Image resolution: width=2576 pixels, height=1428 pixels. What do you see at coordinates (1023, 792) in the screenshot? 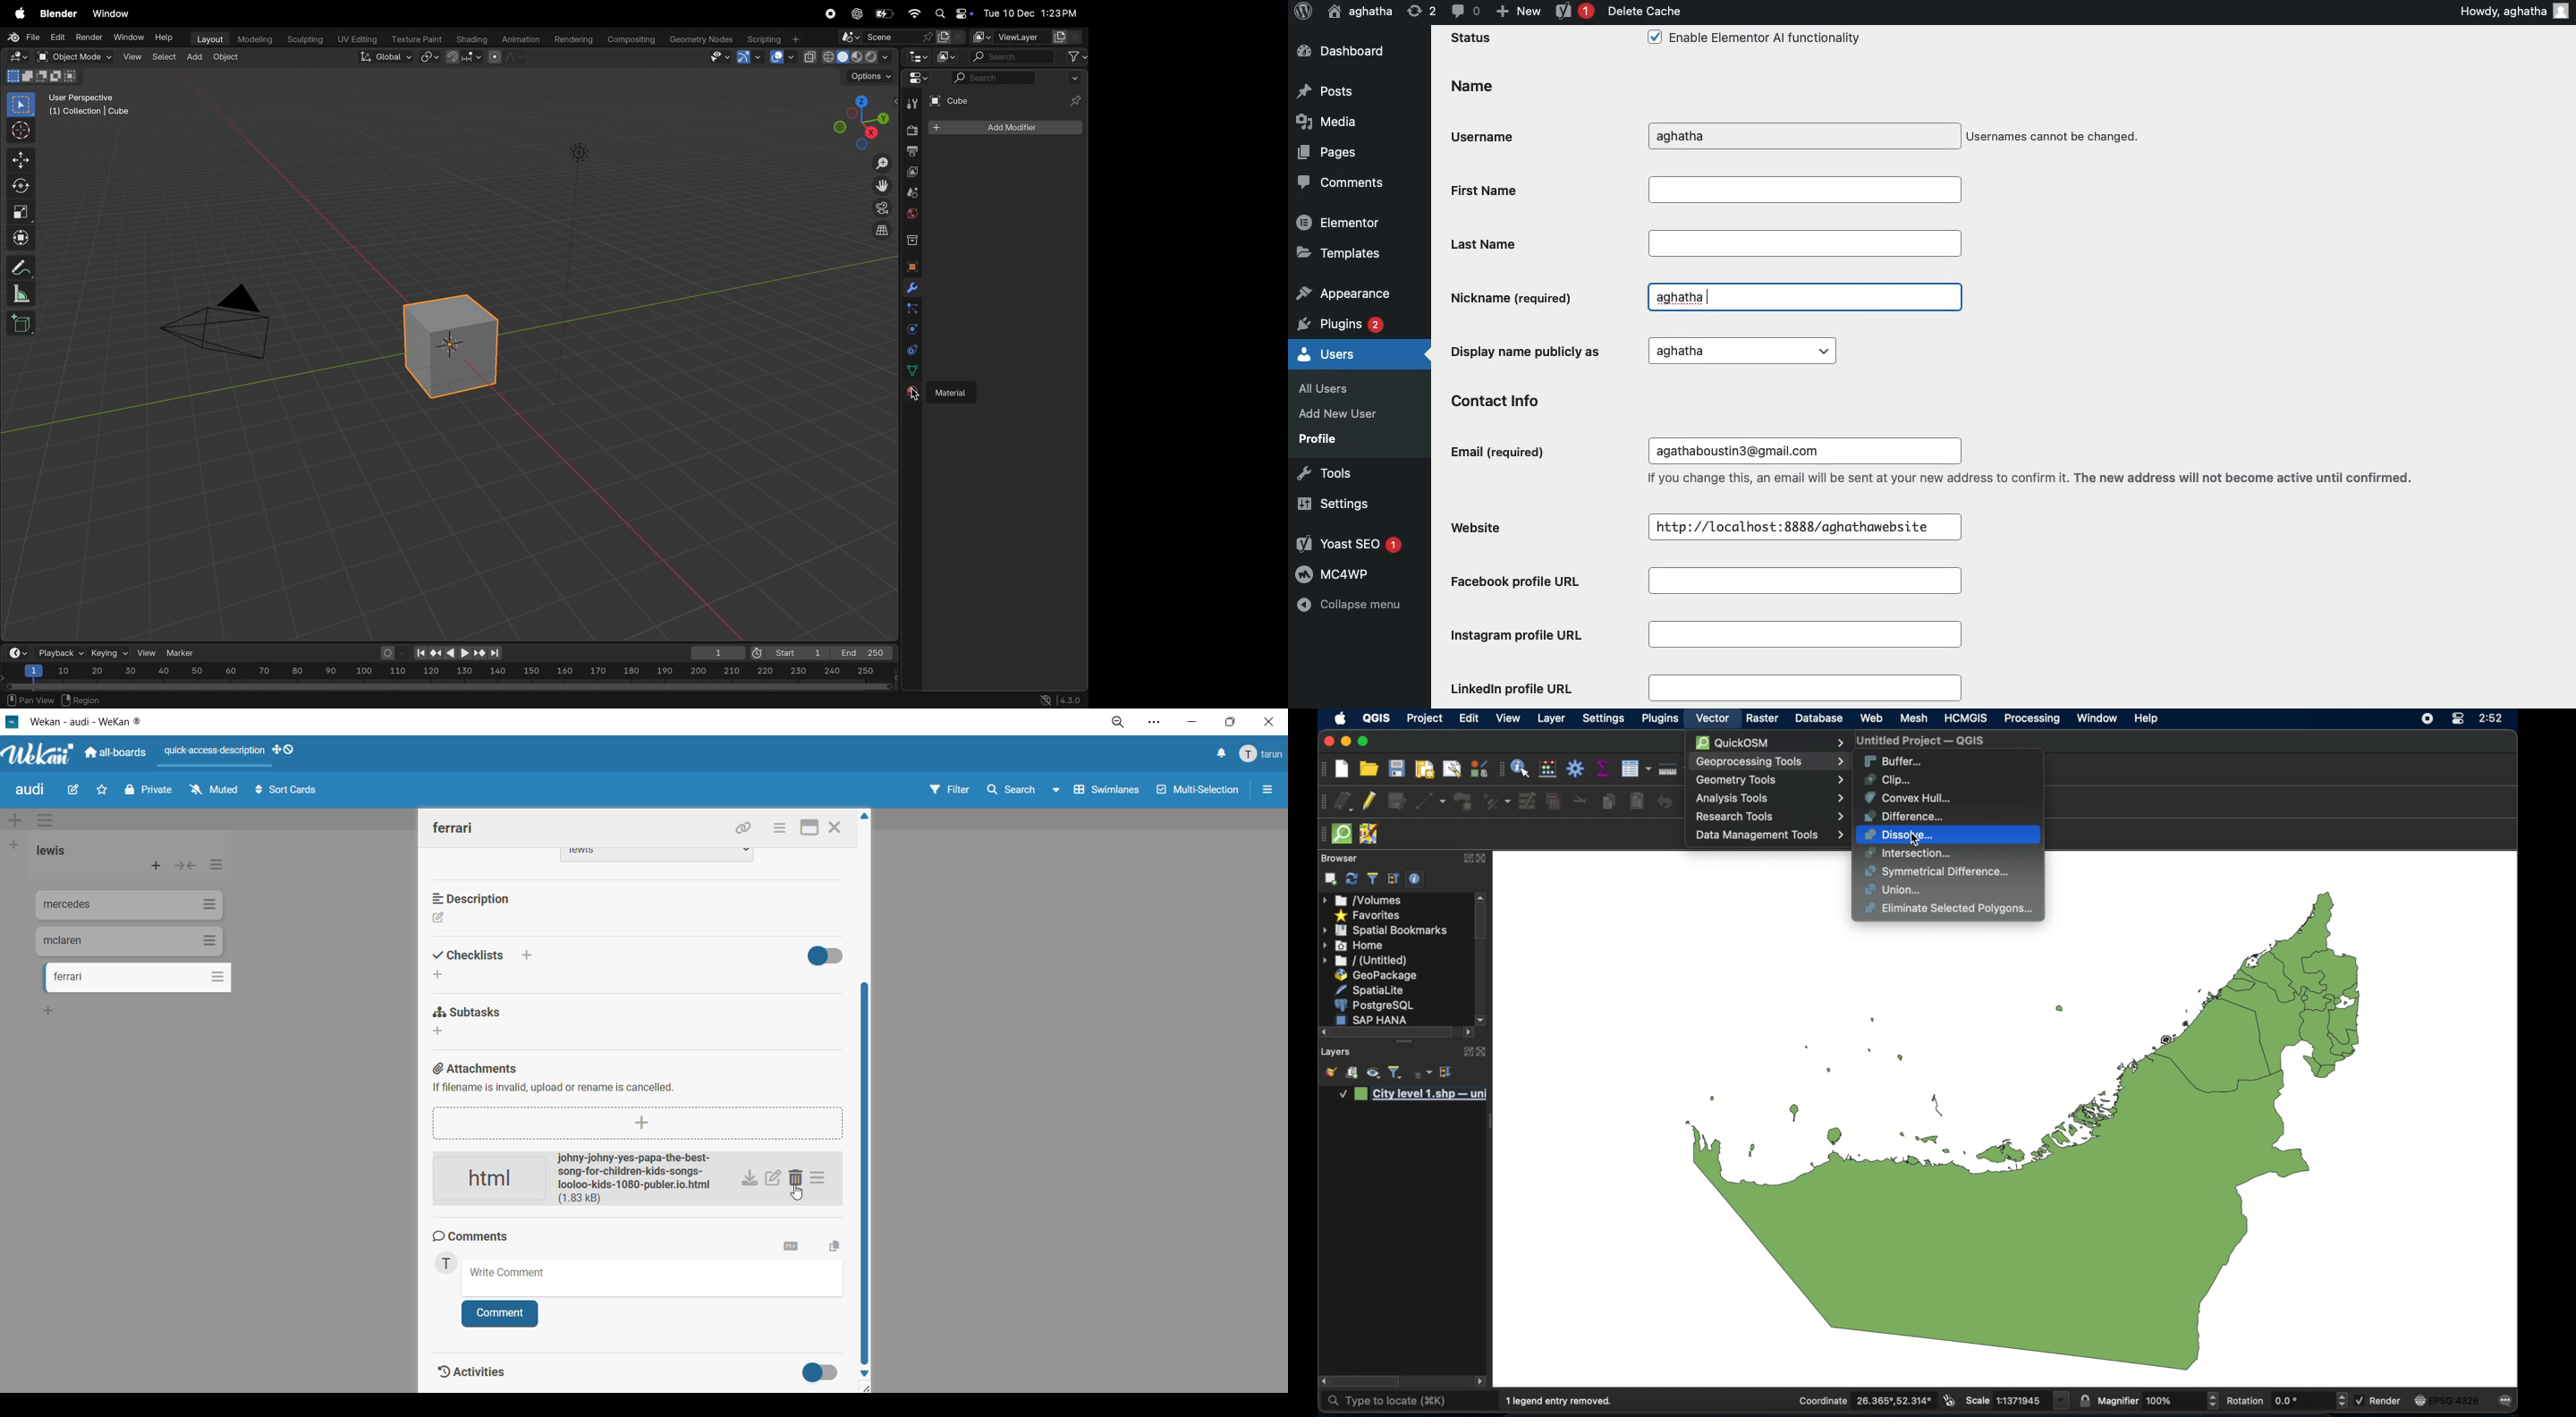
I see `search` at bounding box center [1023, 792].